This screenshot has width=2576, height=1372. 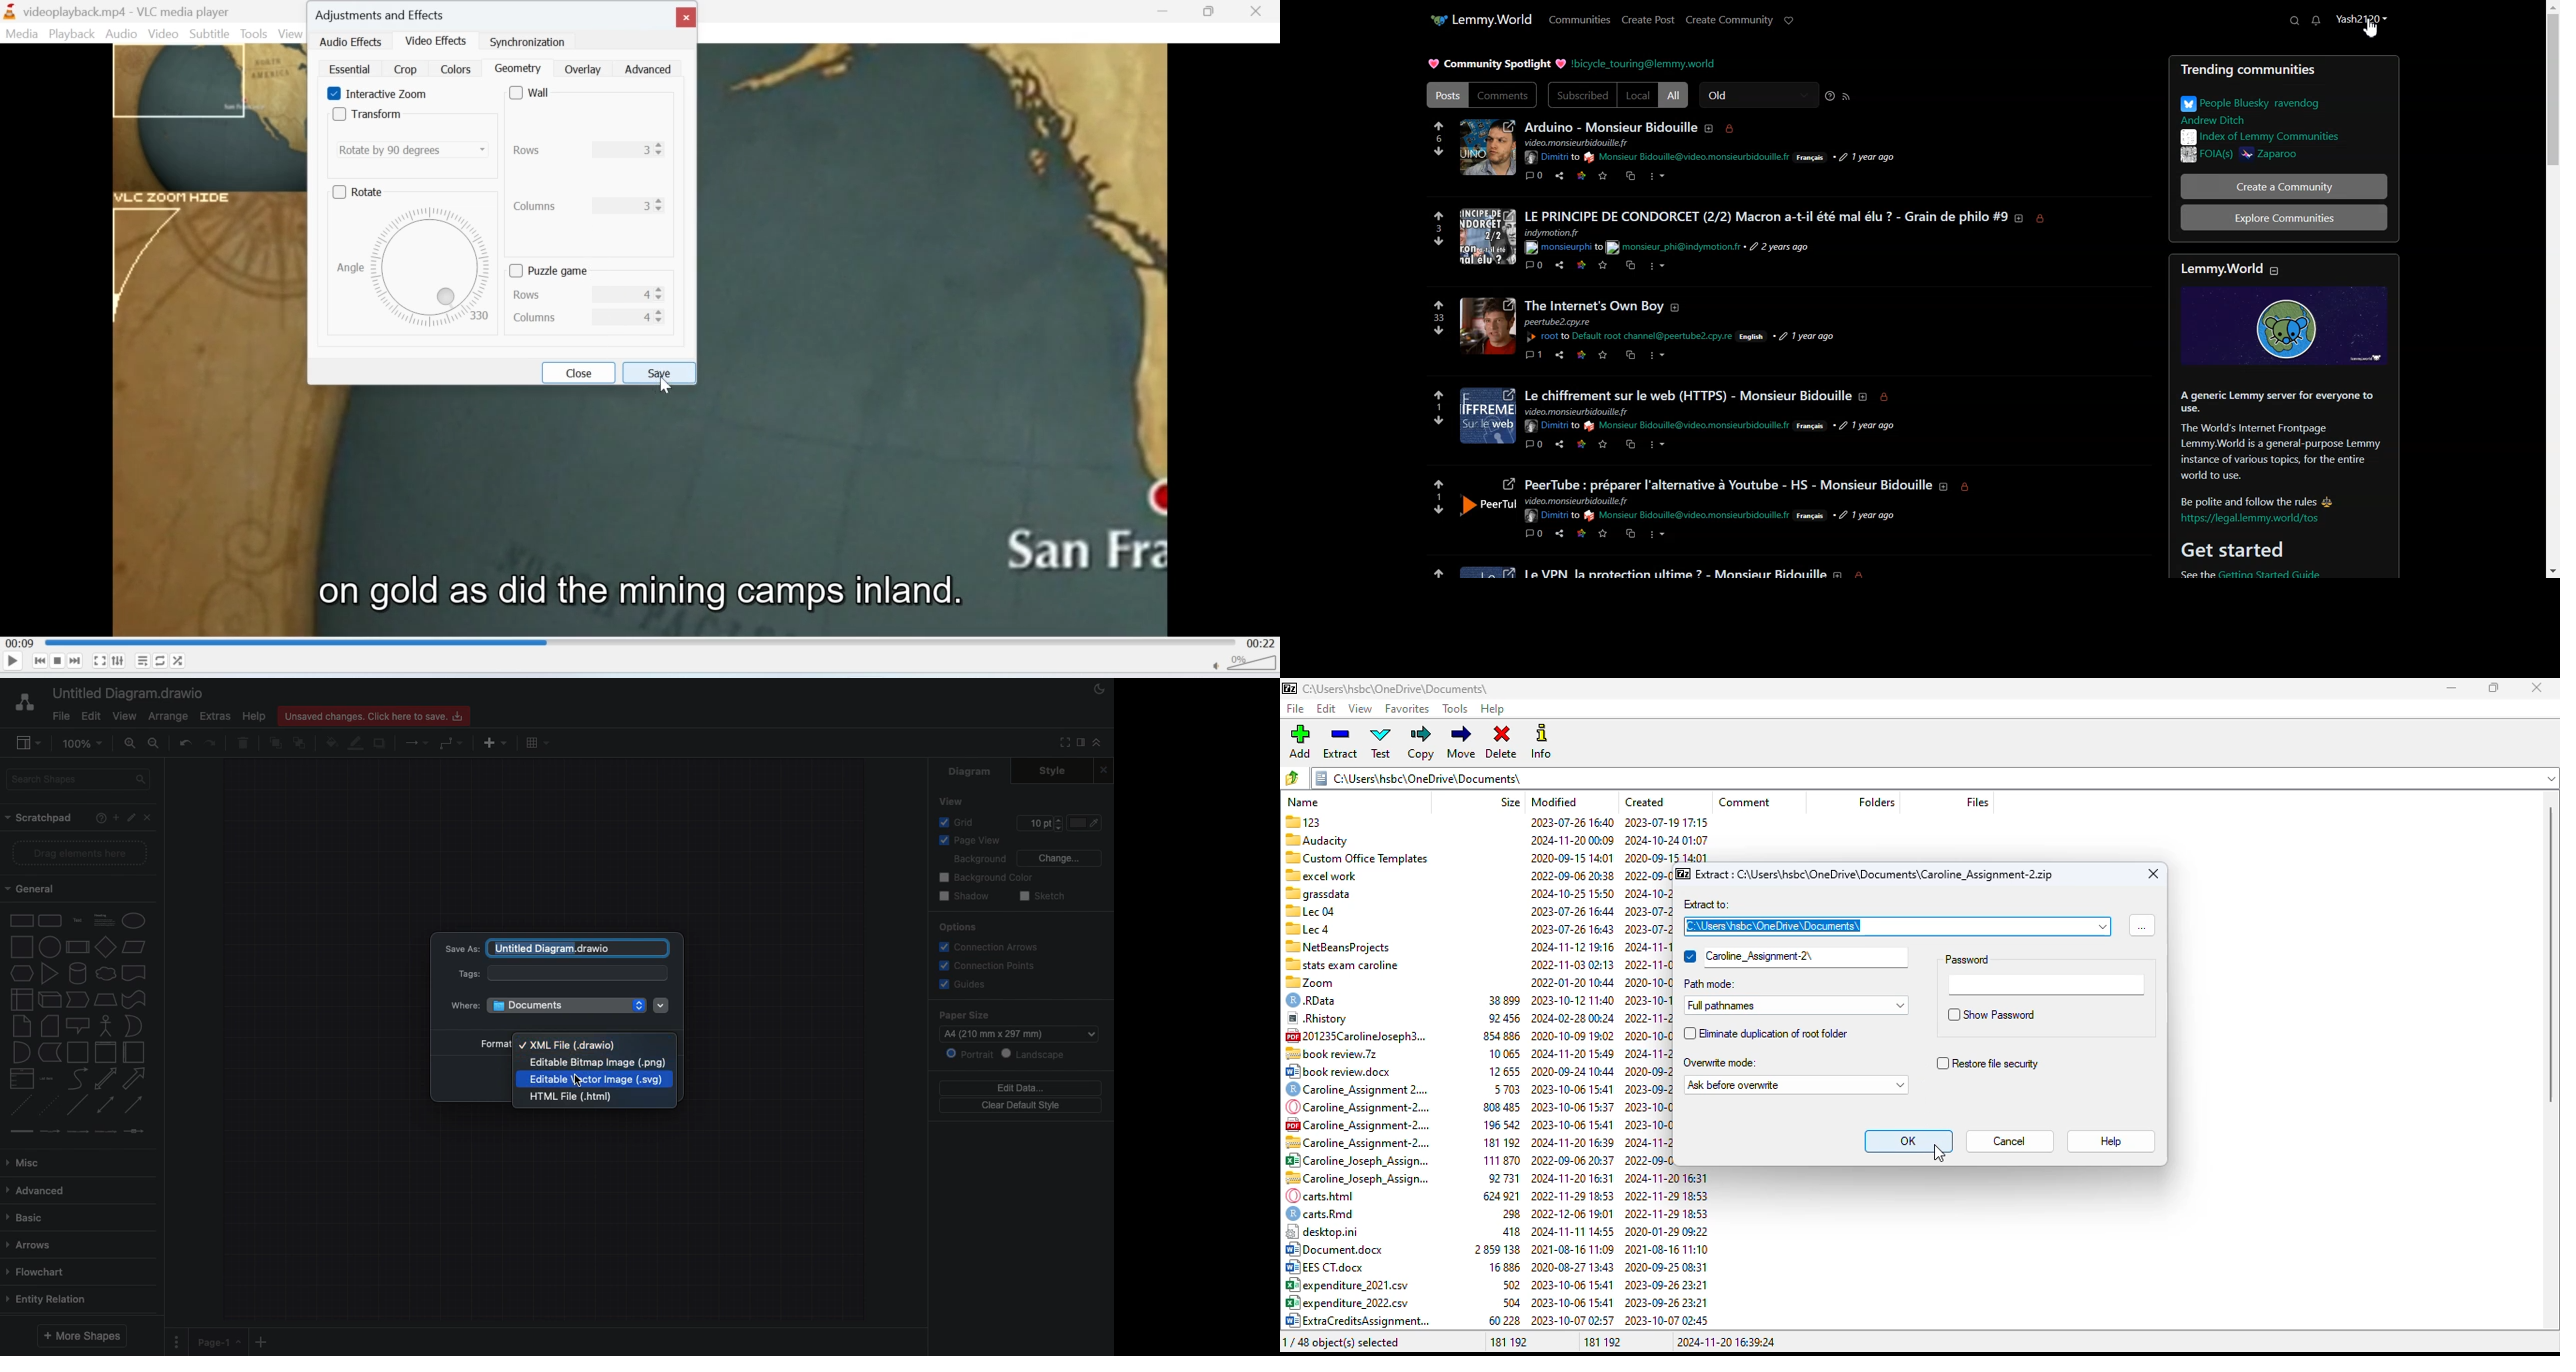 What do you see at coordinates (132, 694) in the screenshot?
I see `Untitled diagram.draw.io` at bounding box center [132, 694].